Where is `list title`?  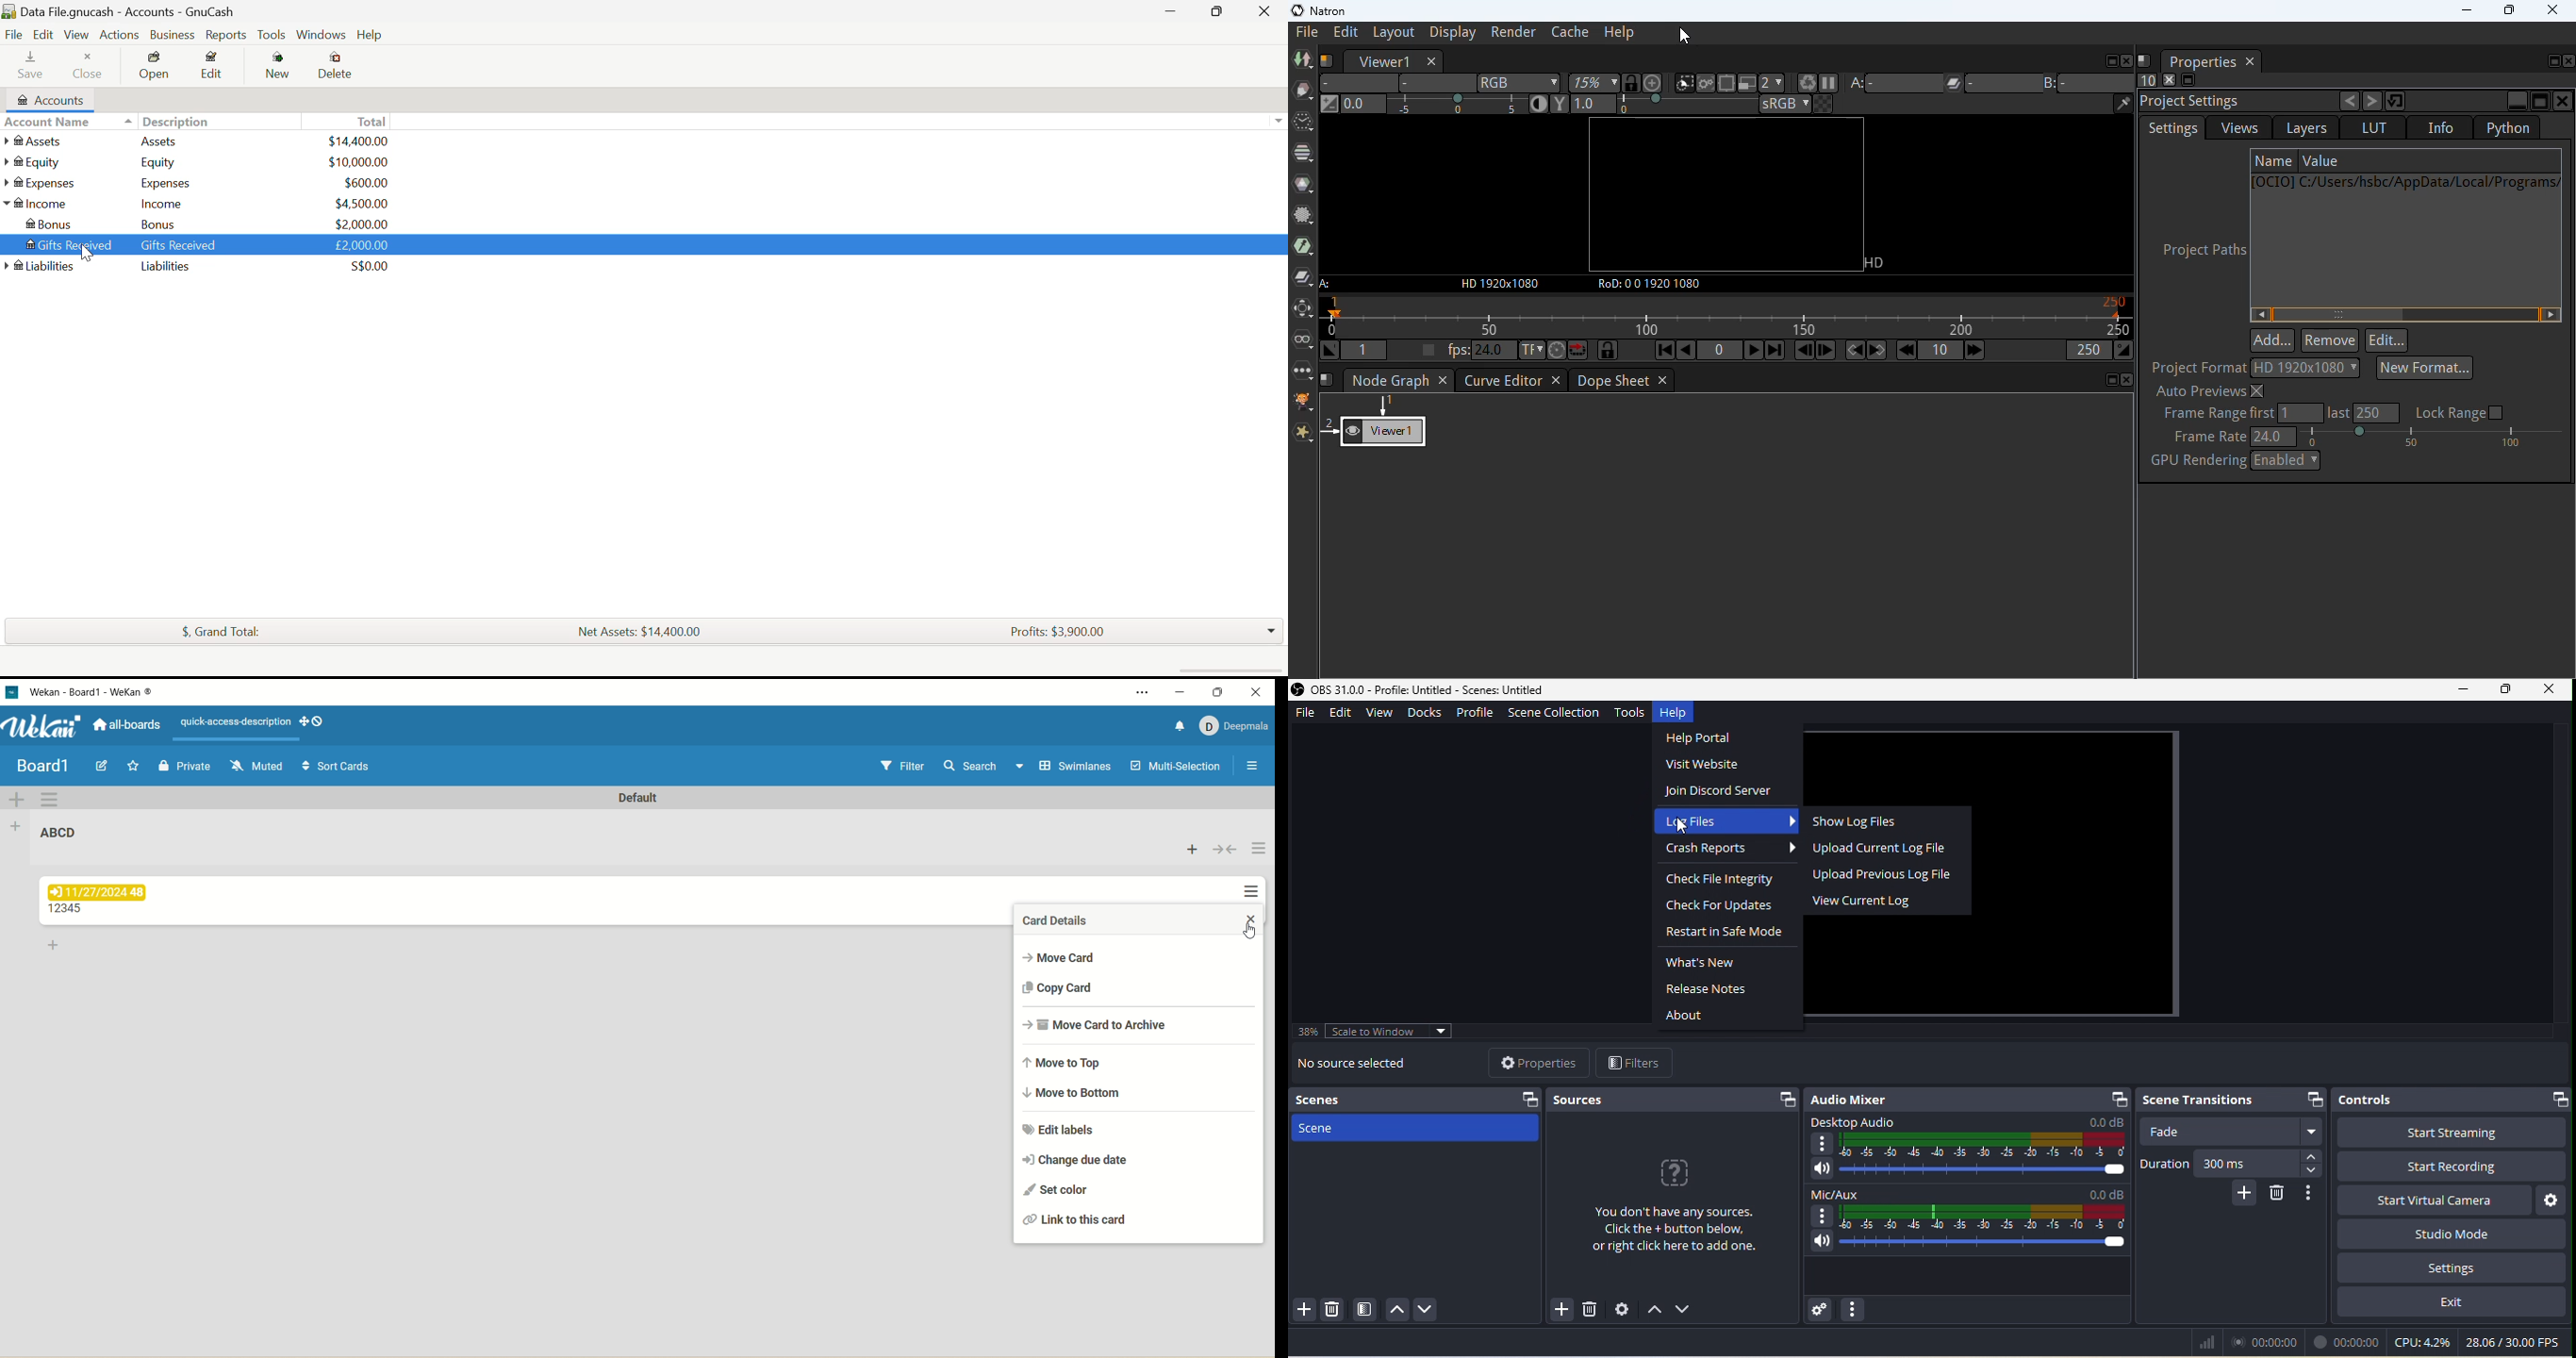
list title is located at coordinates (68, 910).